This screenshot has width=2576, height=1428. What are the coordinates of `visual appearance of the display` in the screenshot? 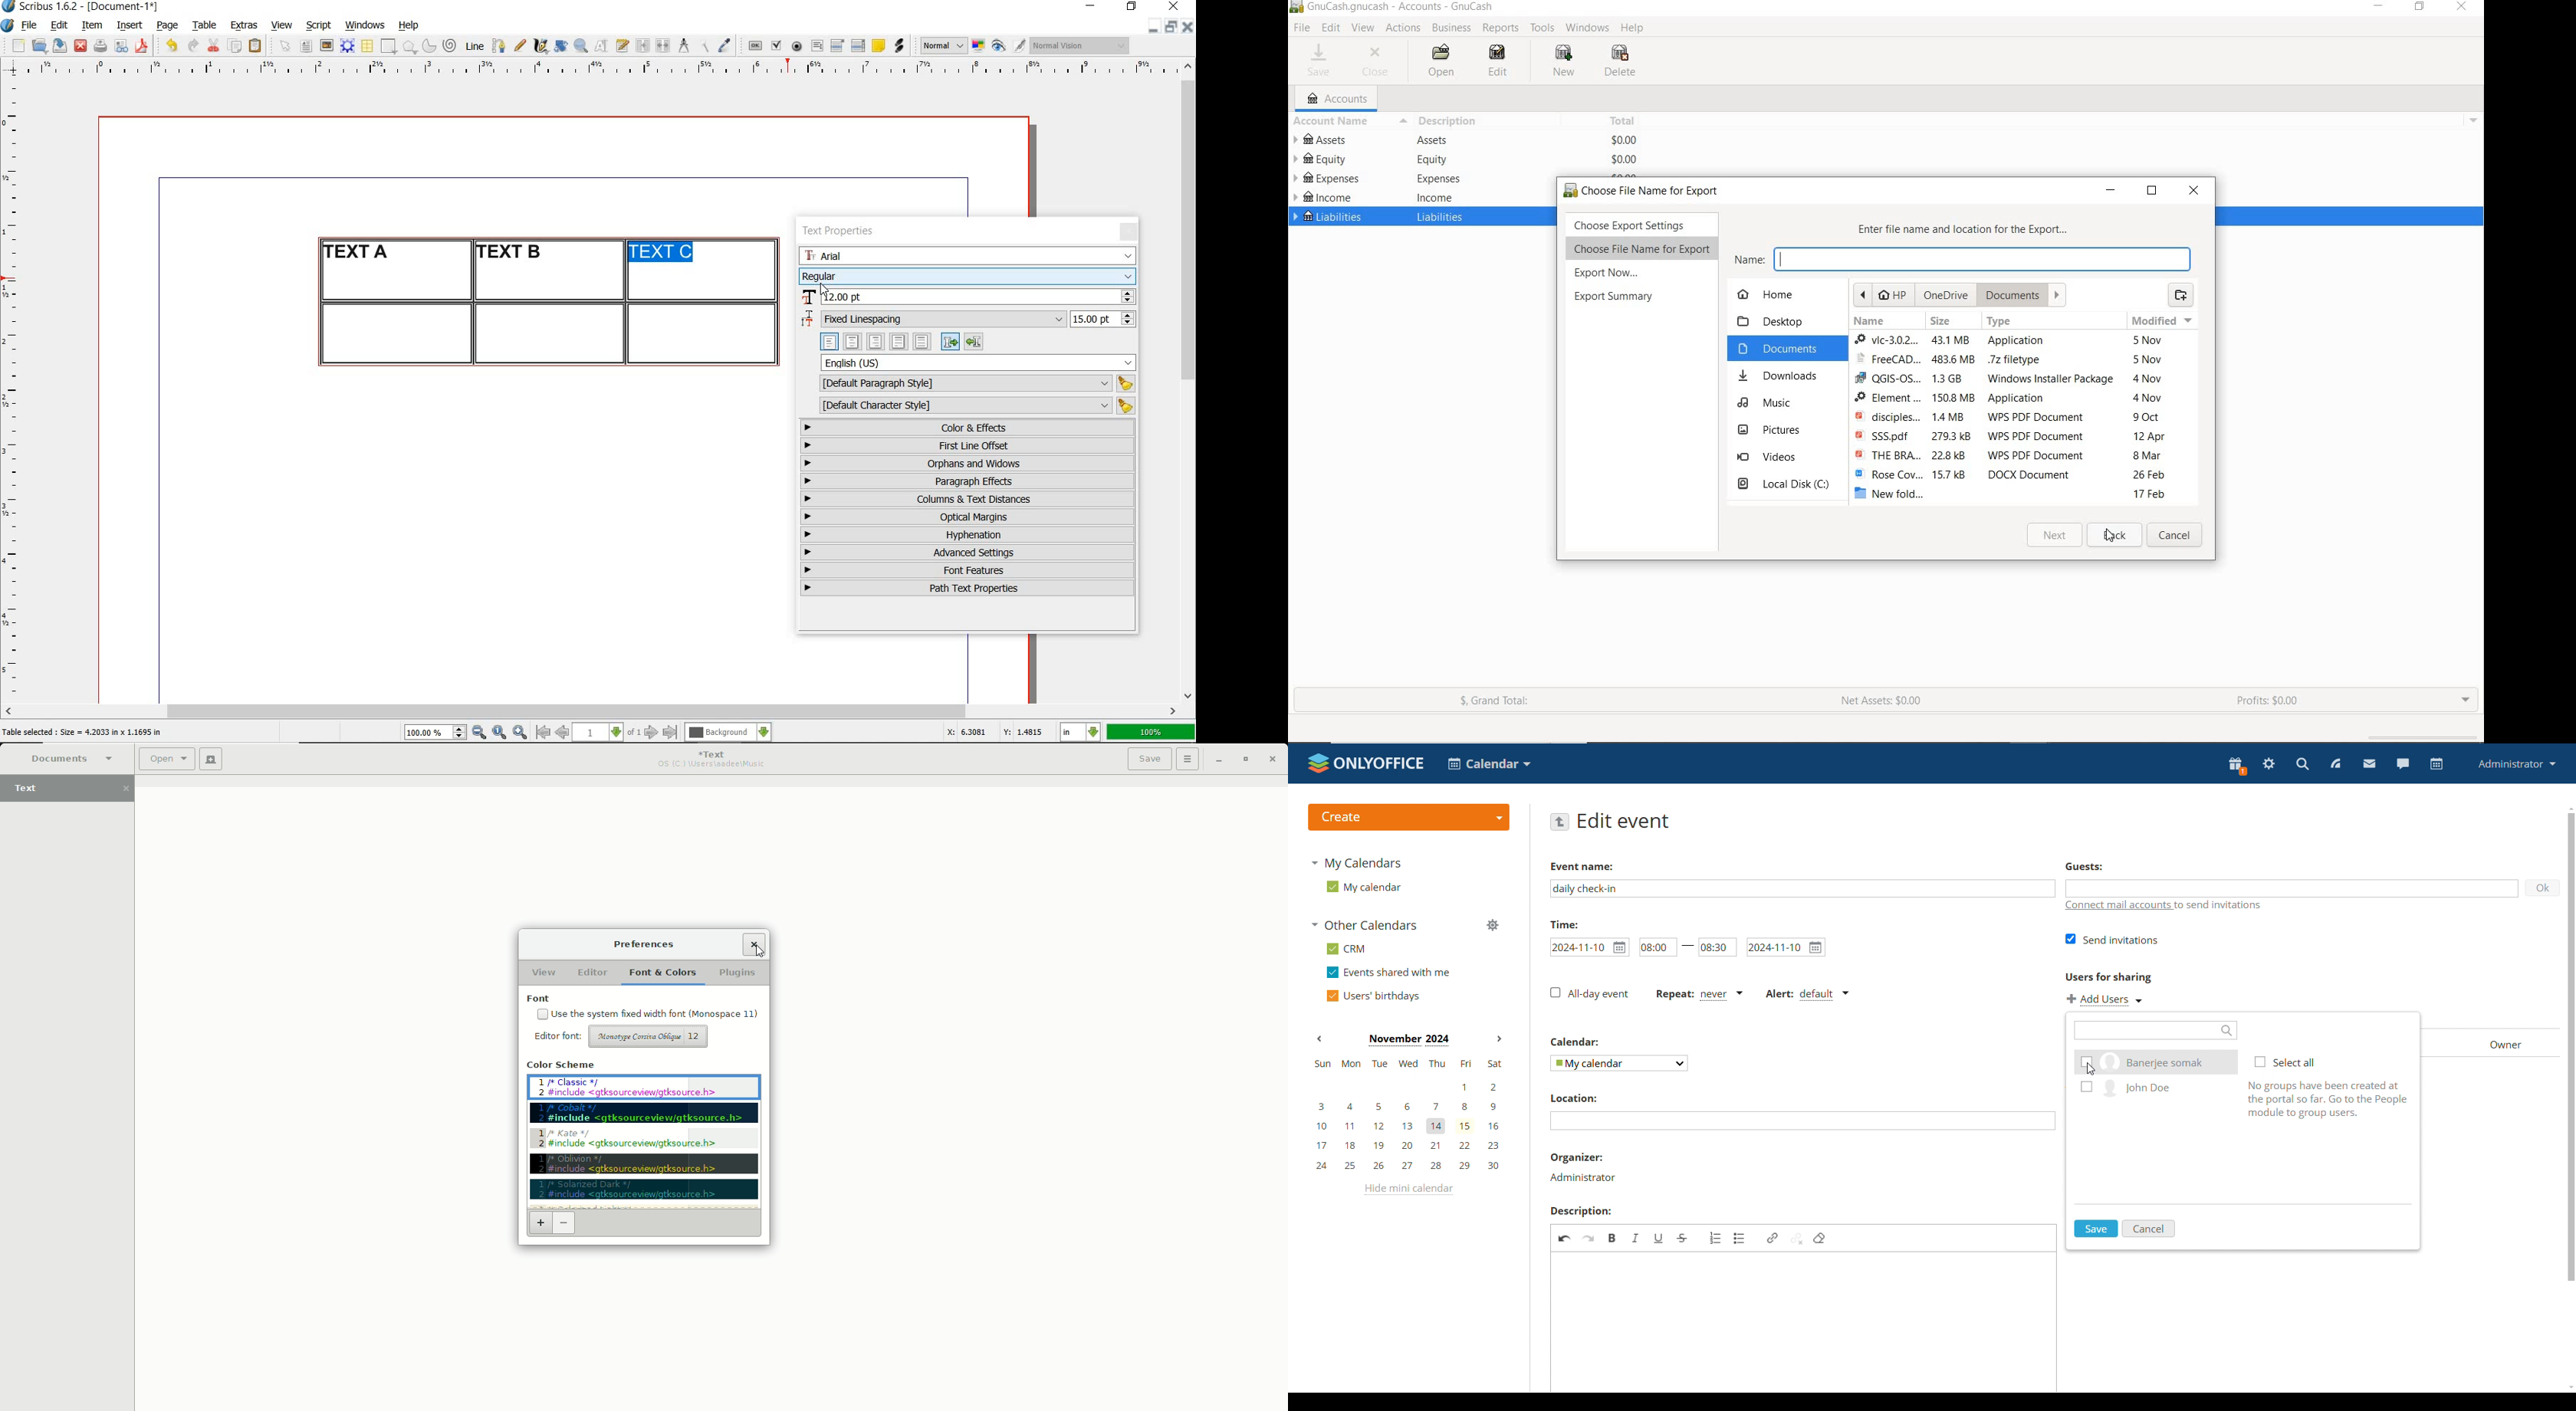 It's located at (1081, 46).